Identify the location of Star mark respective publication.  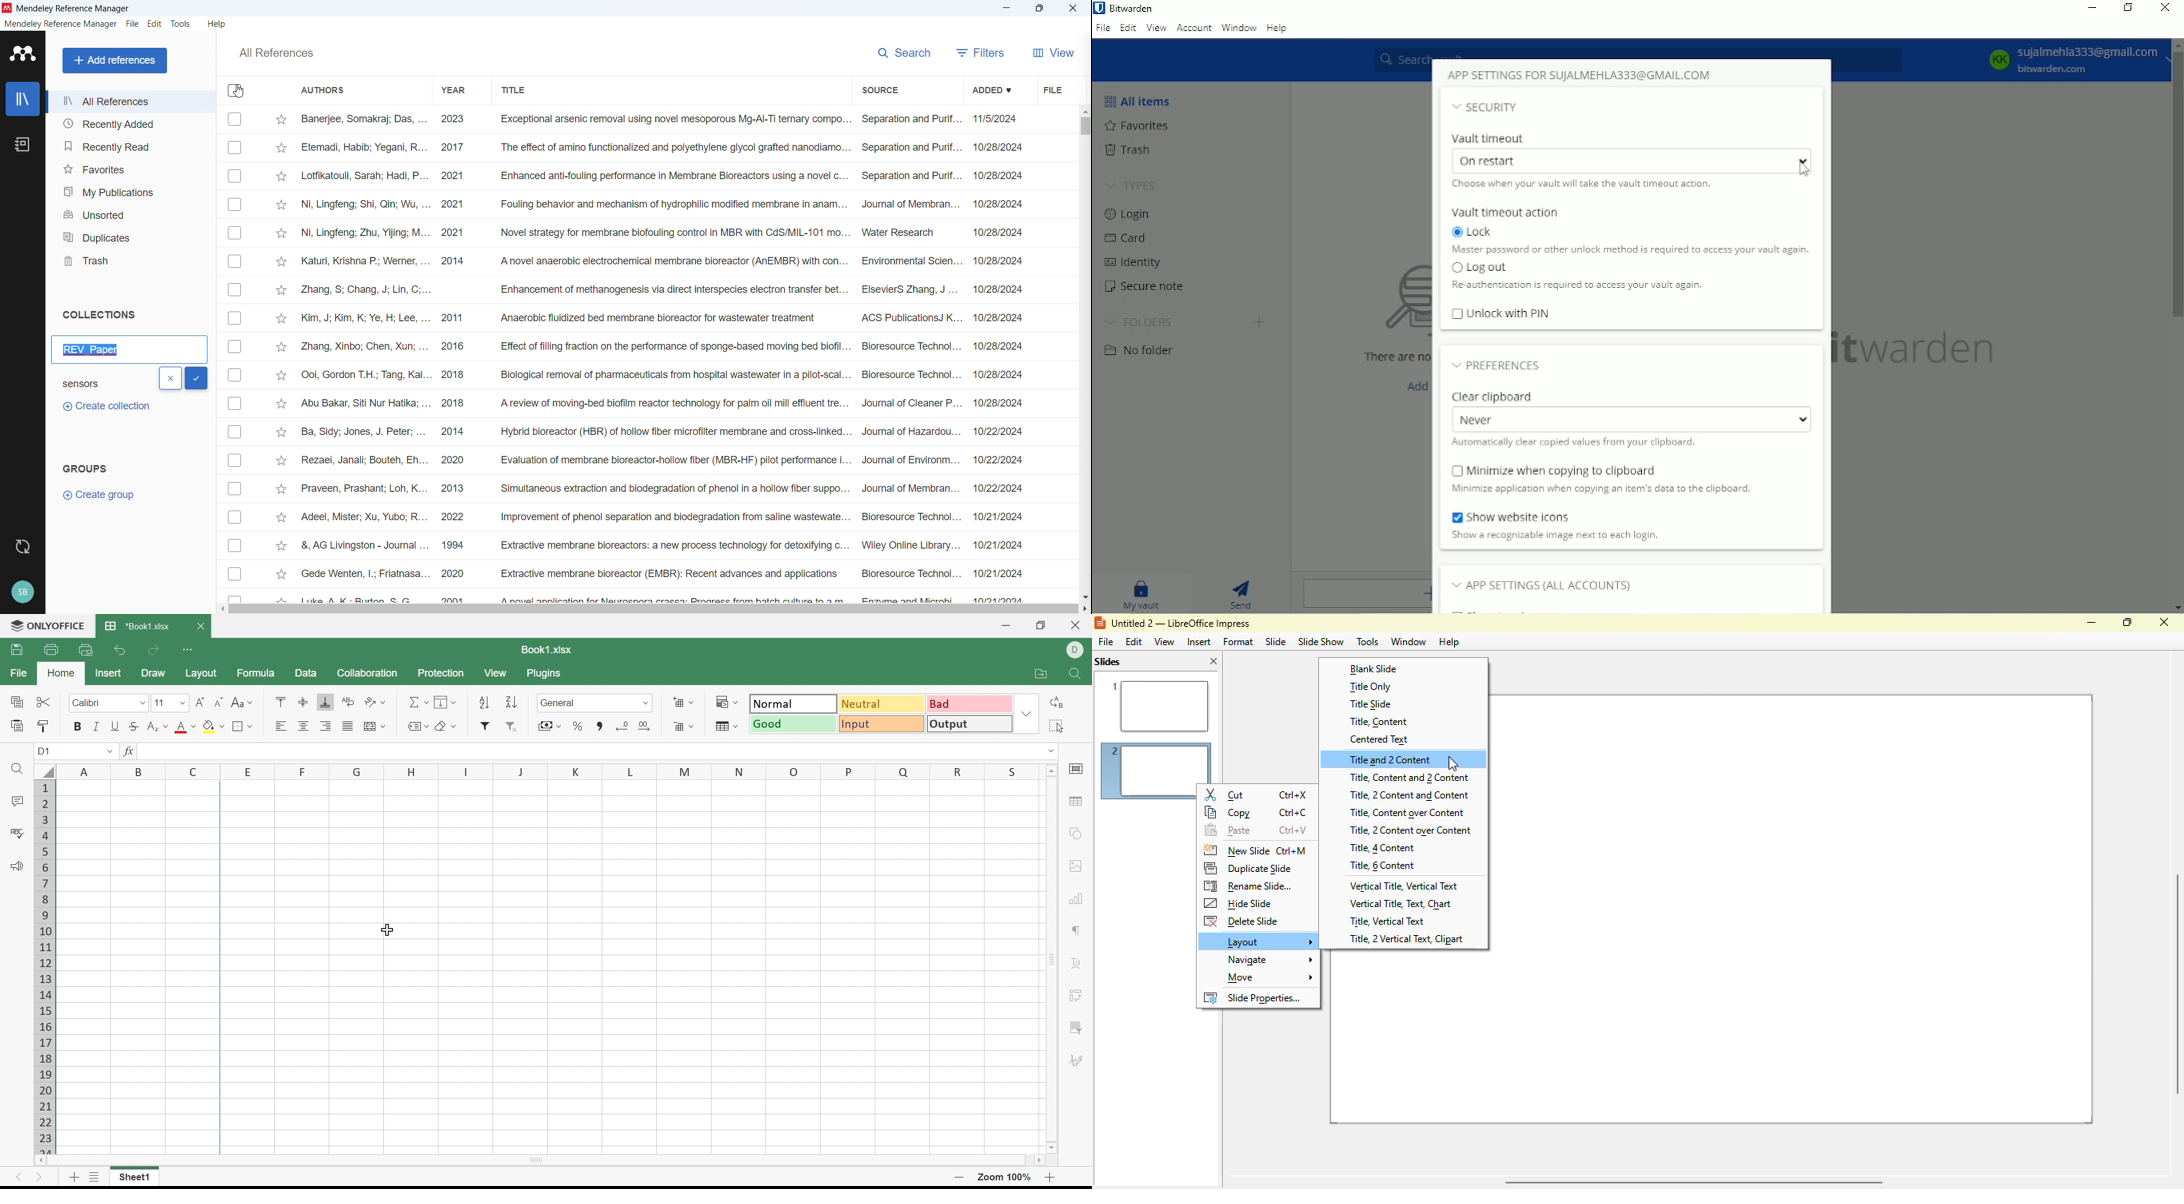
(281, 546).